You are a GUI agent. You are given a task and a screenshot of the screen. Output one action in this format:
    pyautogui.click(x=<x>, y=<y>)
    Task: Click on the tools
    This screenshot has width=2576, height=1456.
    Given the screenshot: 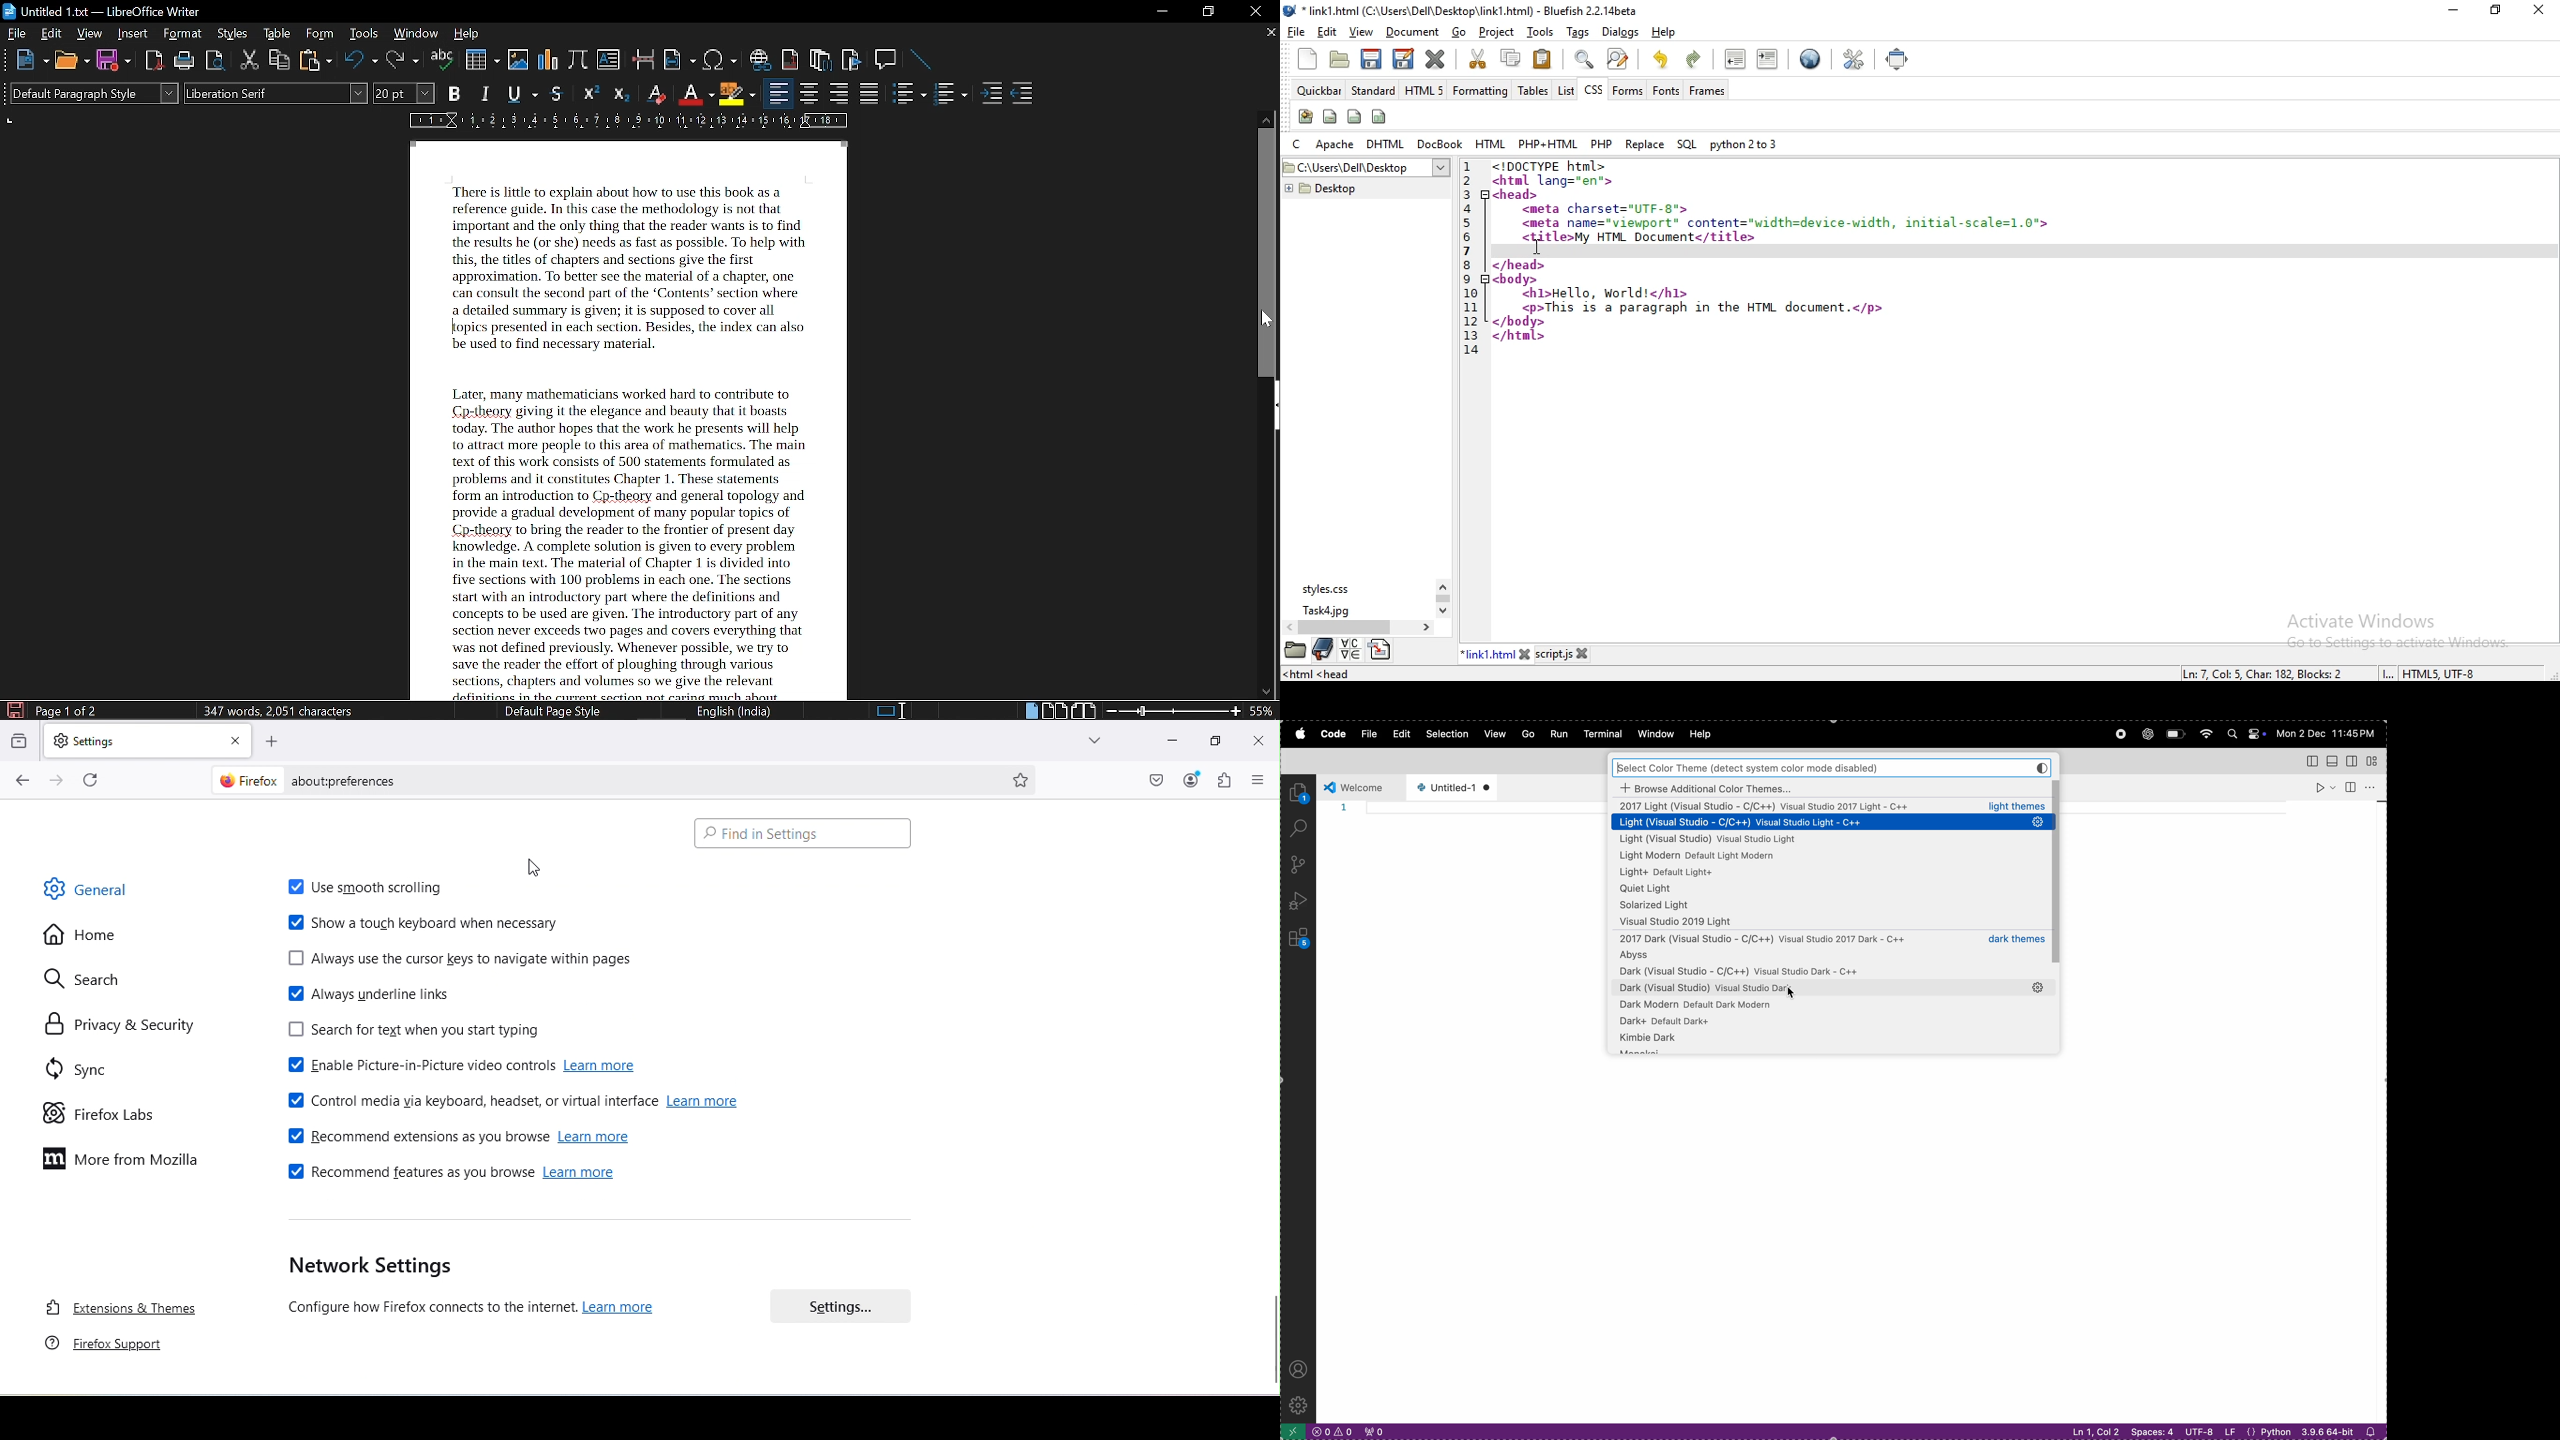 What is the action you would take?
    pyautogui.click(x=1542, y=33)
    